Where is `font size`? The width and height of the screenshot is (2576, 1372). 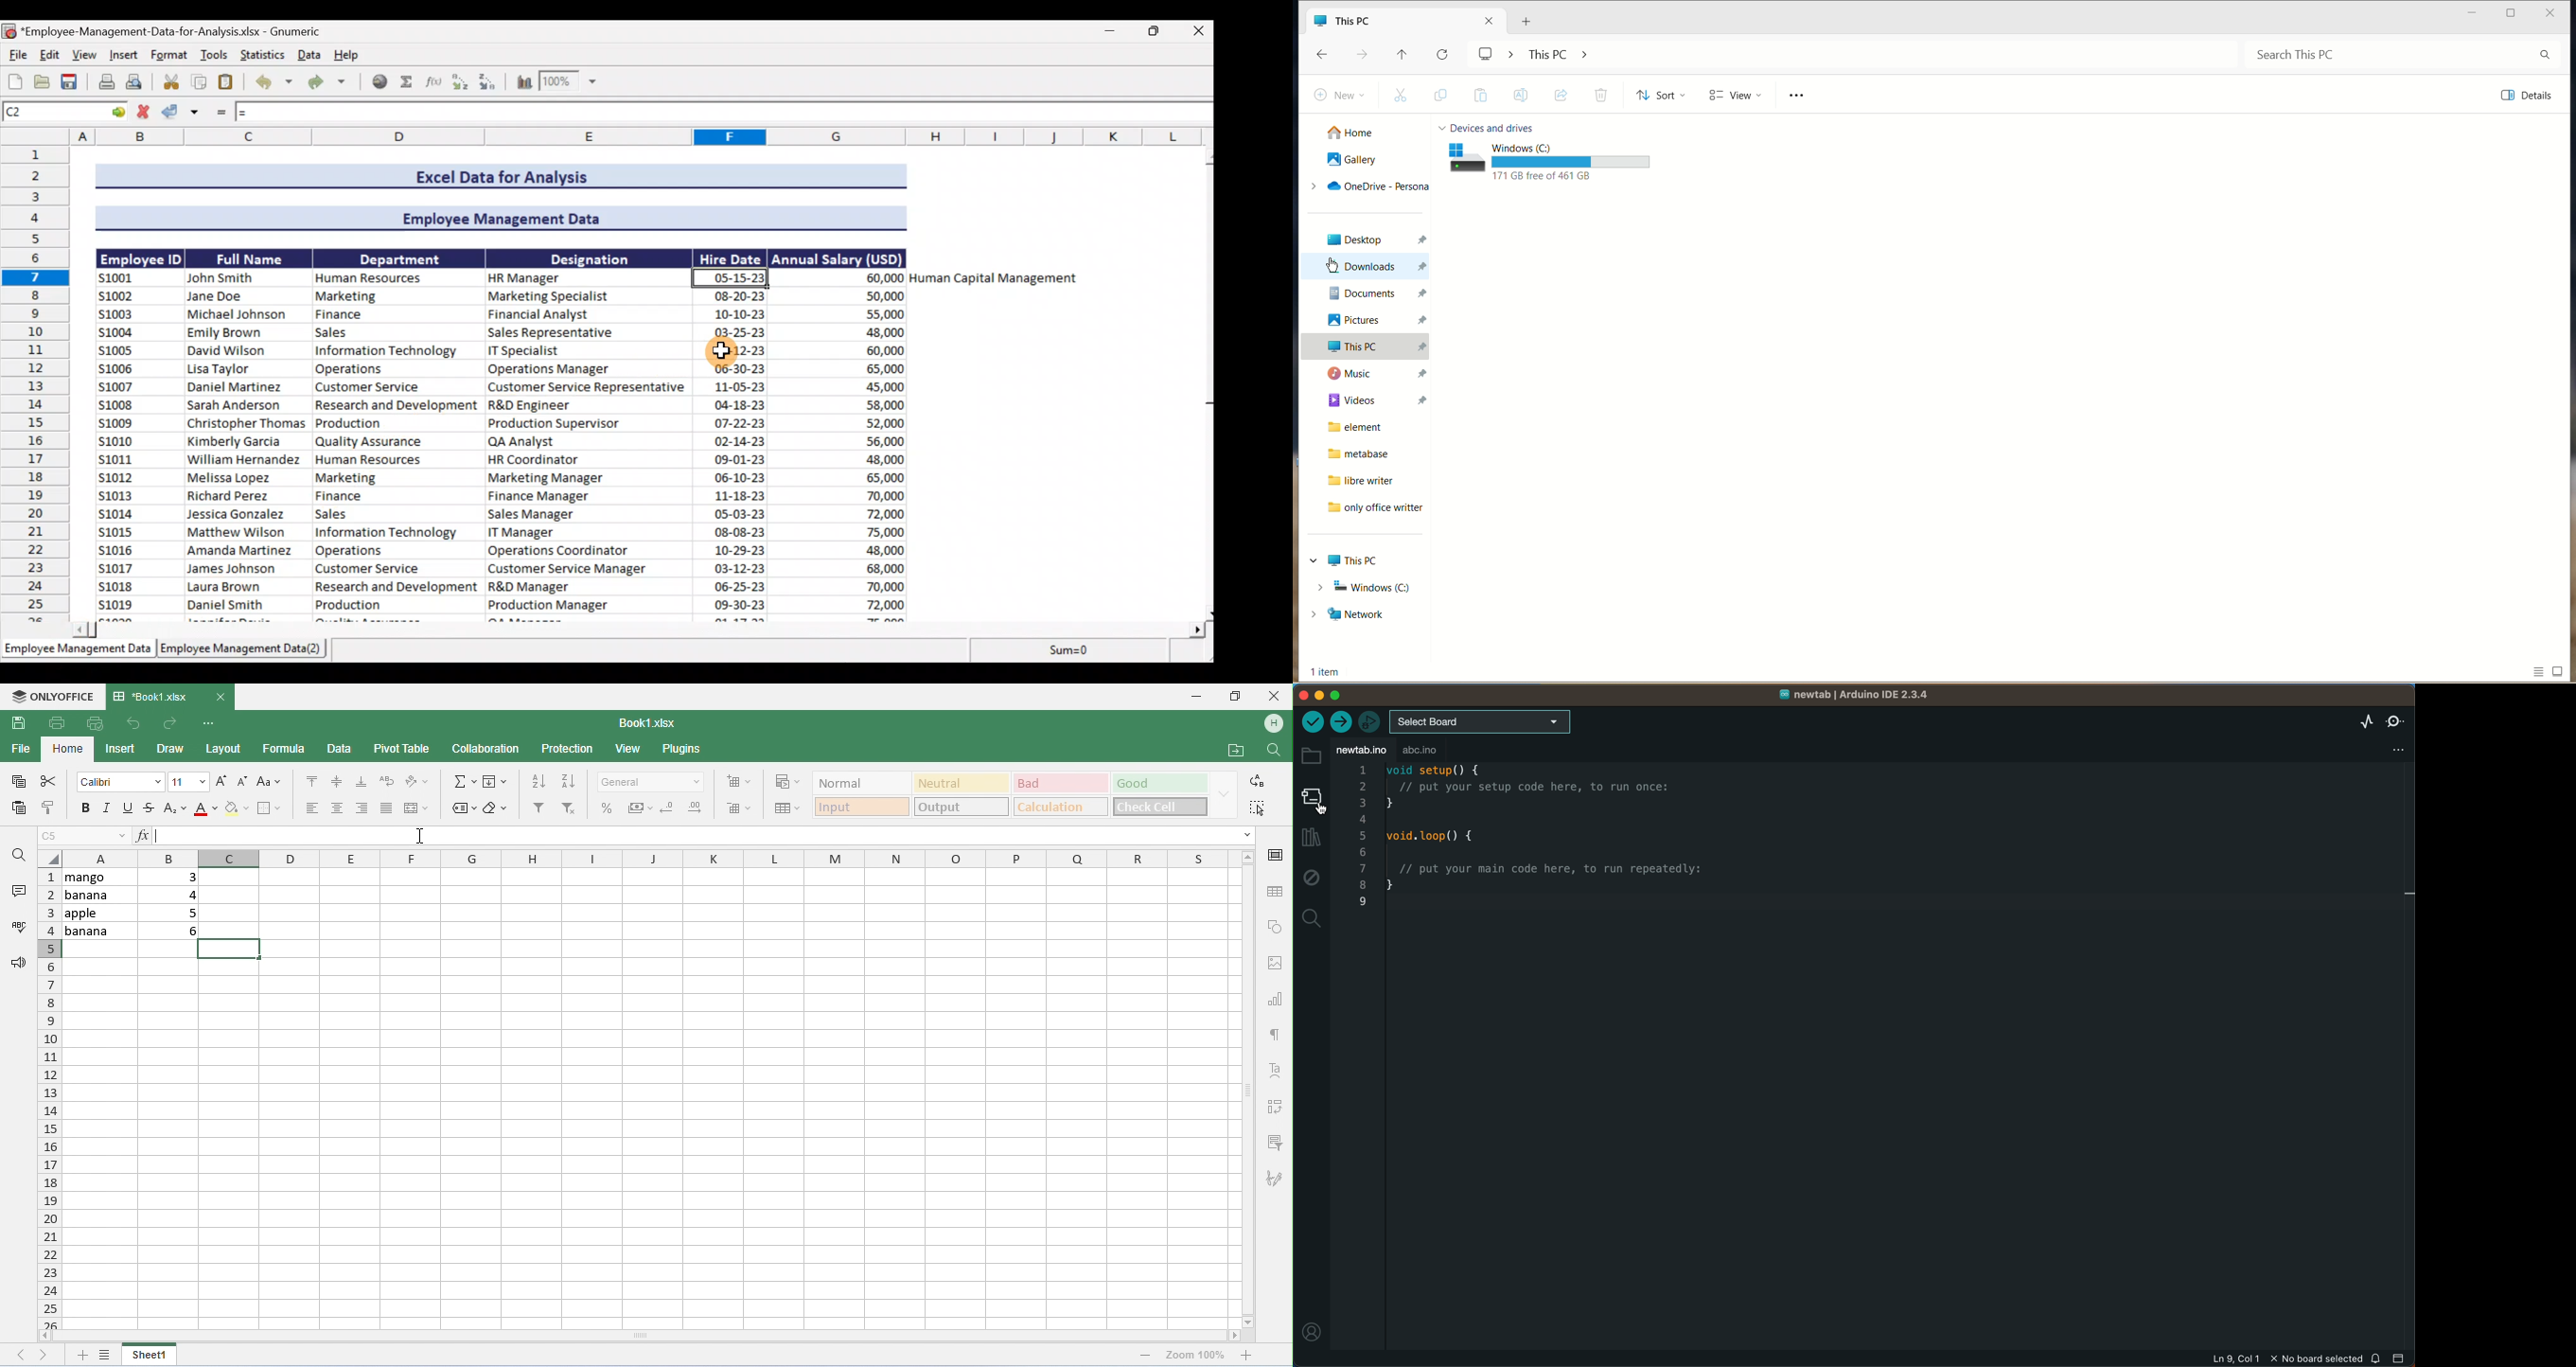
font size is located at coordinates (188, 782).